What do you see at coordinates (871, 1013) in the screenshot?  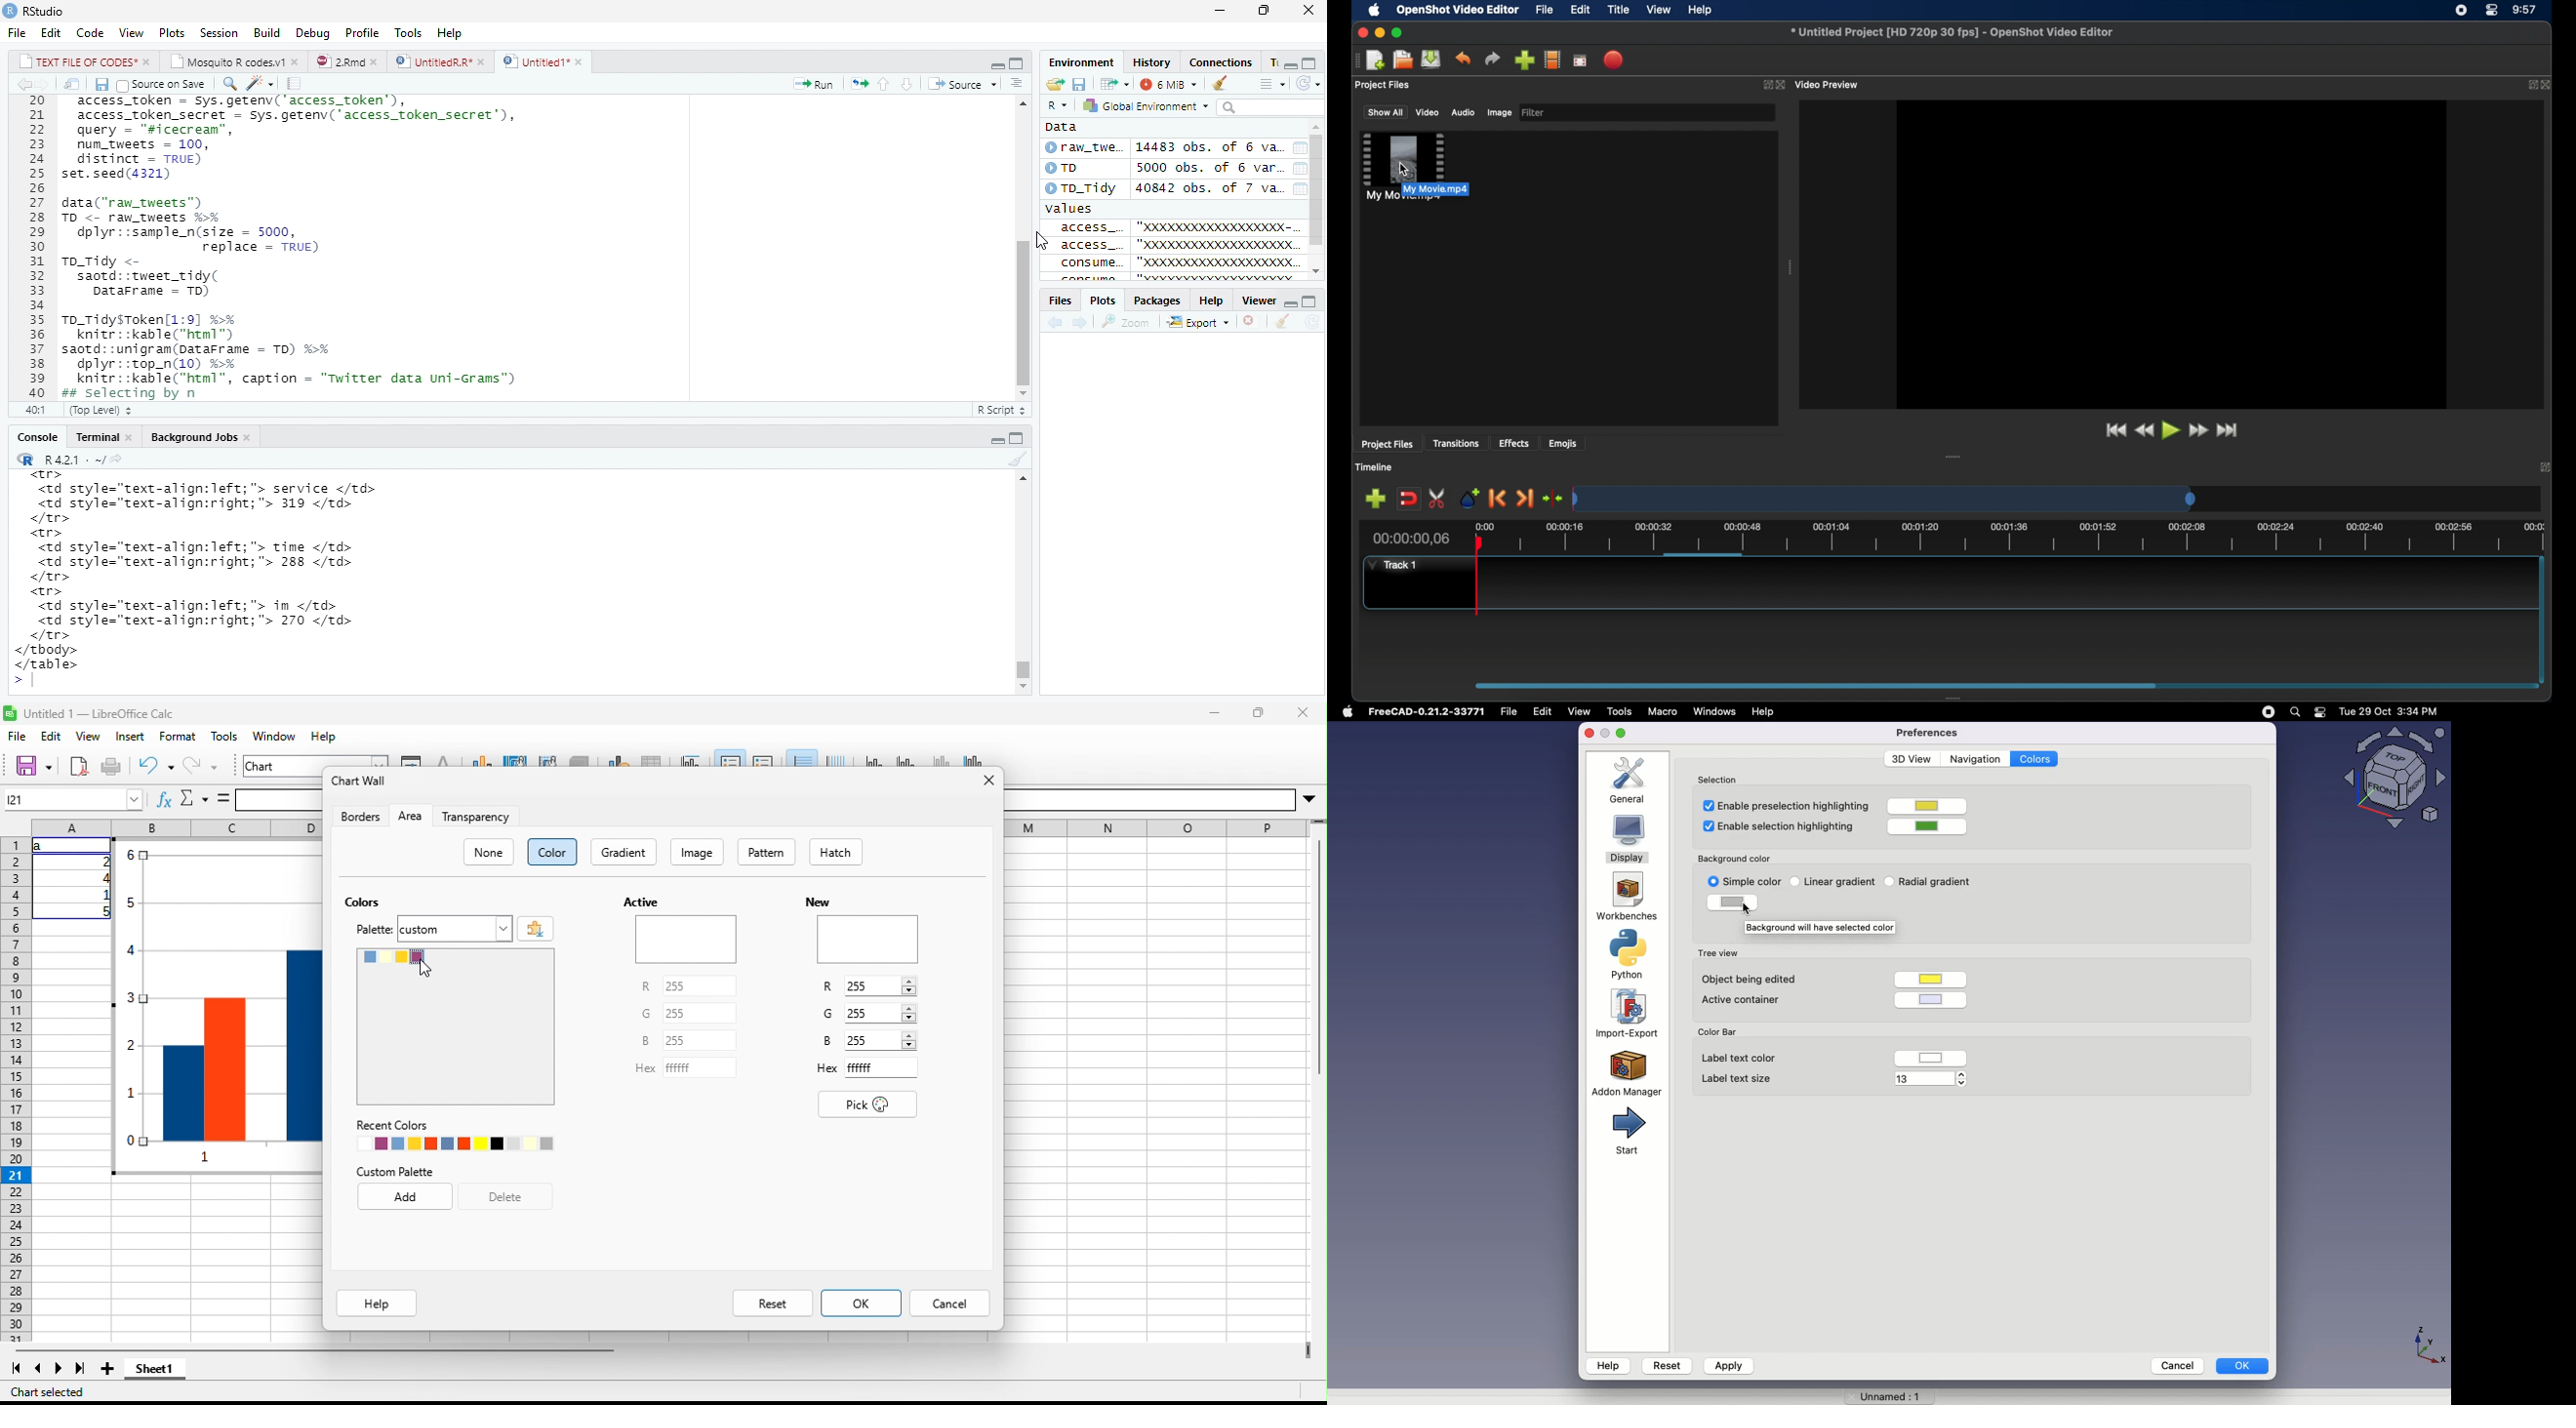 I see `Input G value` at bounding box center [871, 1013].